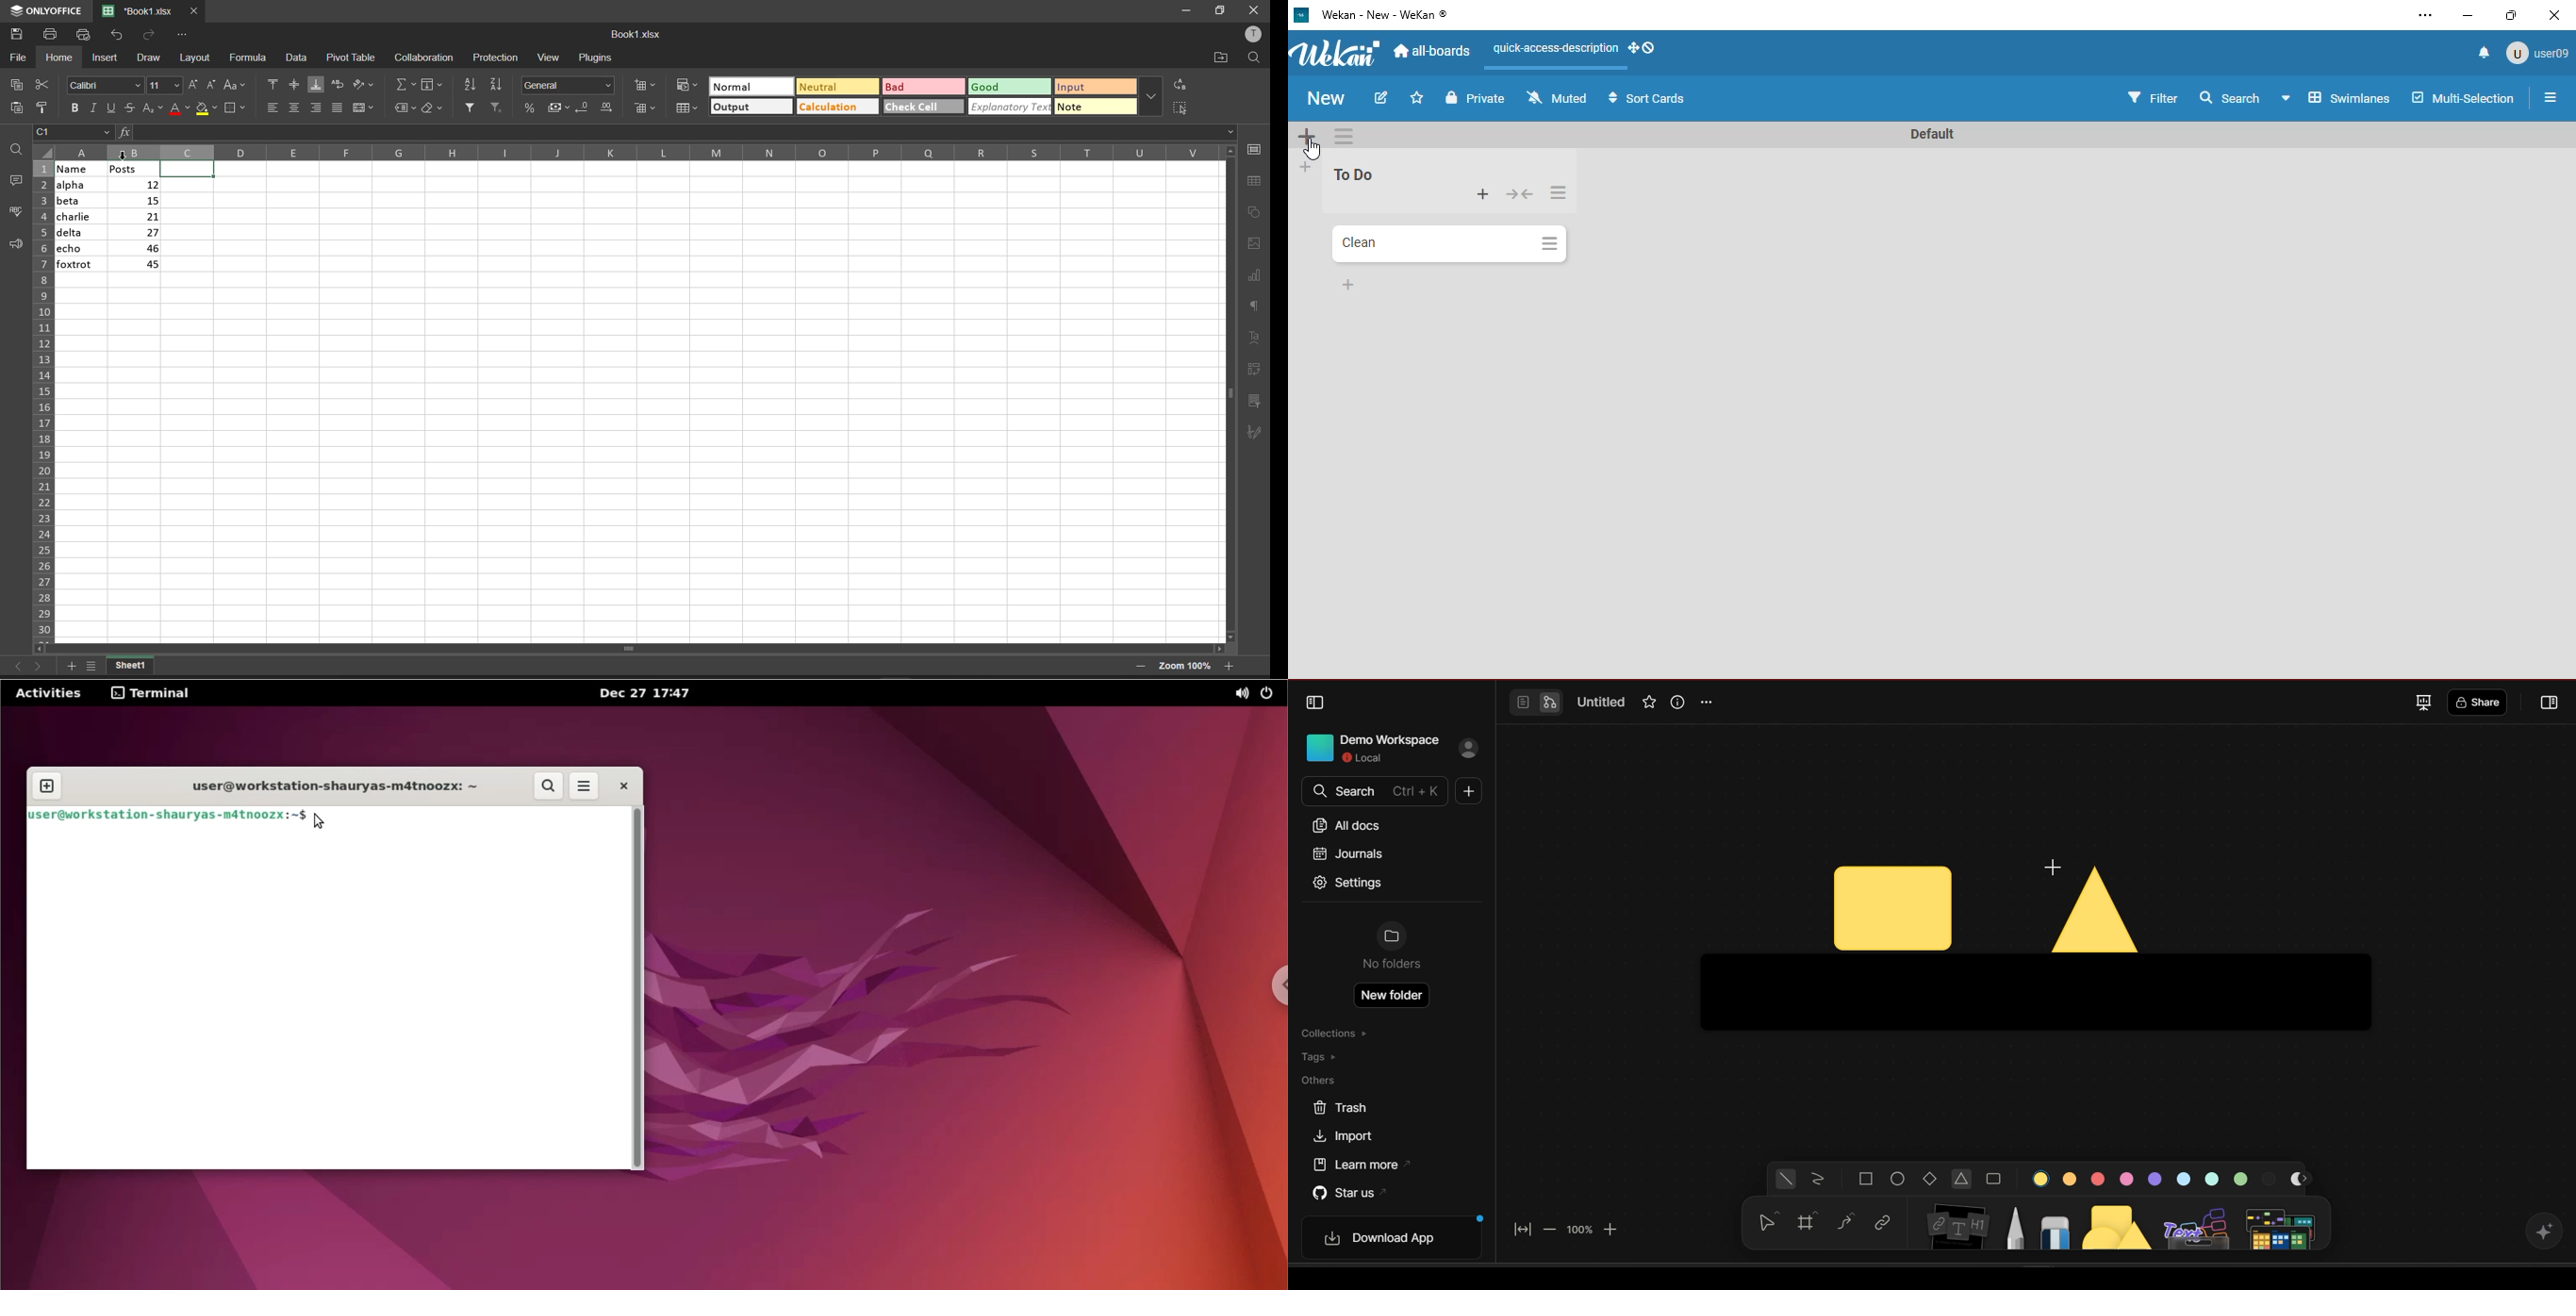 The width and height of the screenshot is (2576, 1316). What do you see at coordinates (586, 786) in the screenshot?
I see `more options` at bounding box center [586, 786].